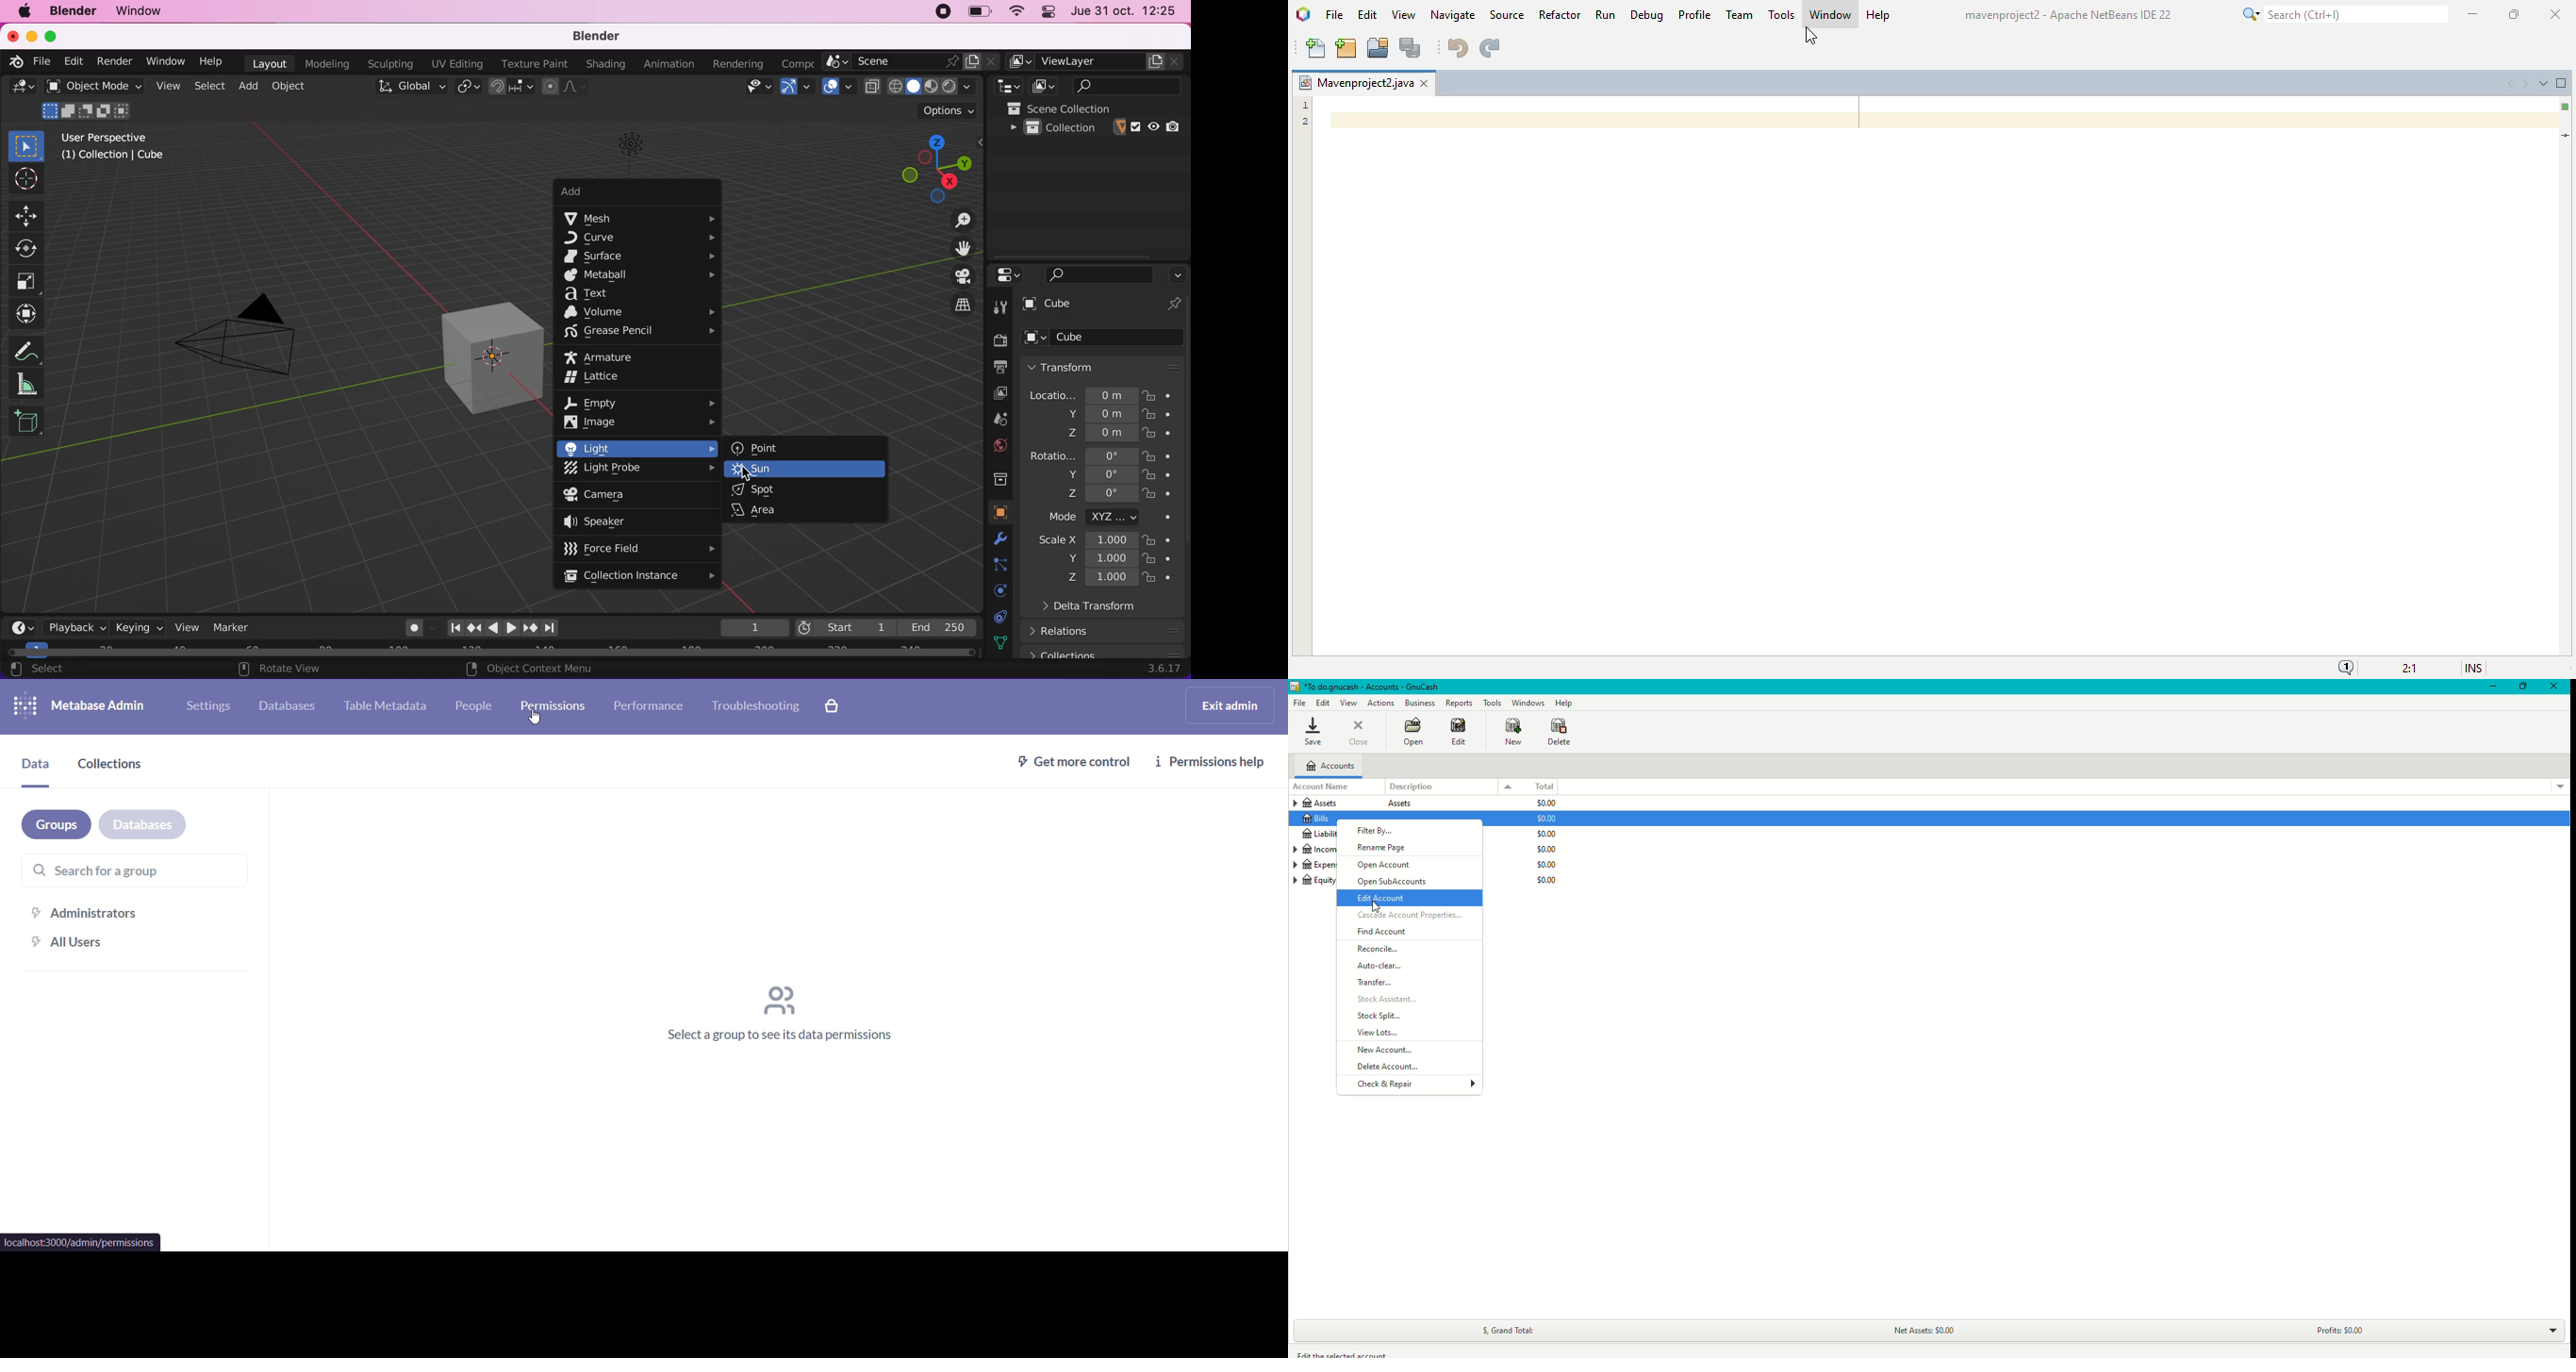 The image size is (2576, 1372). What do you see at coordinates (1162, 670) in the screenshot?
I see `3.6.17` at bounding box center [1162, 670].